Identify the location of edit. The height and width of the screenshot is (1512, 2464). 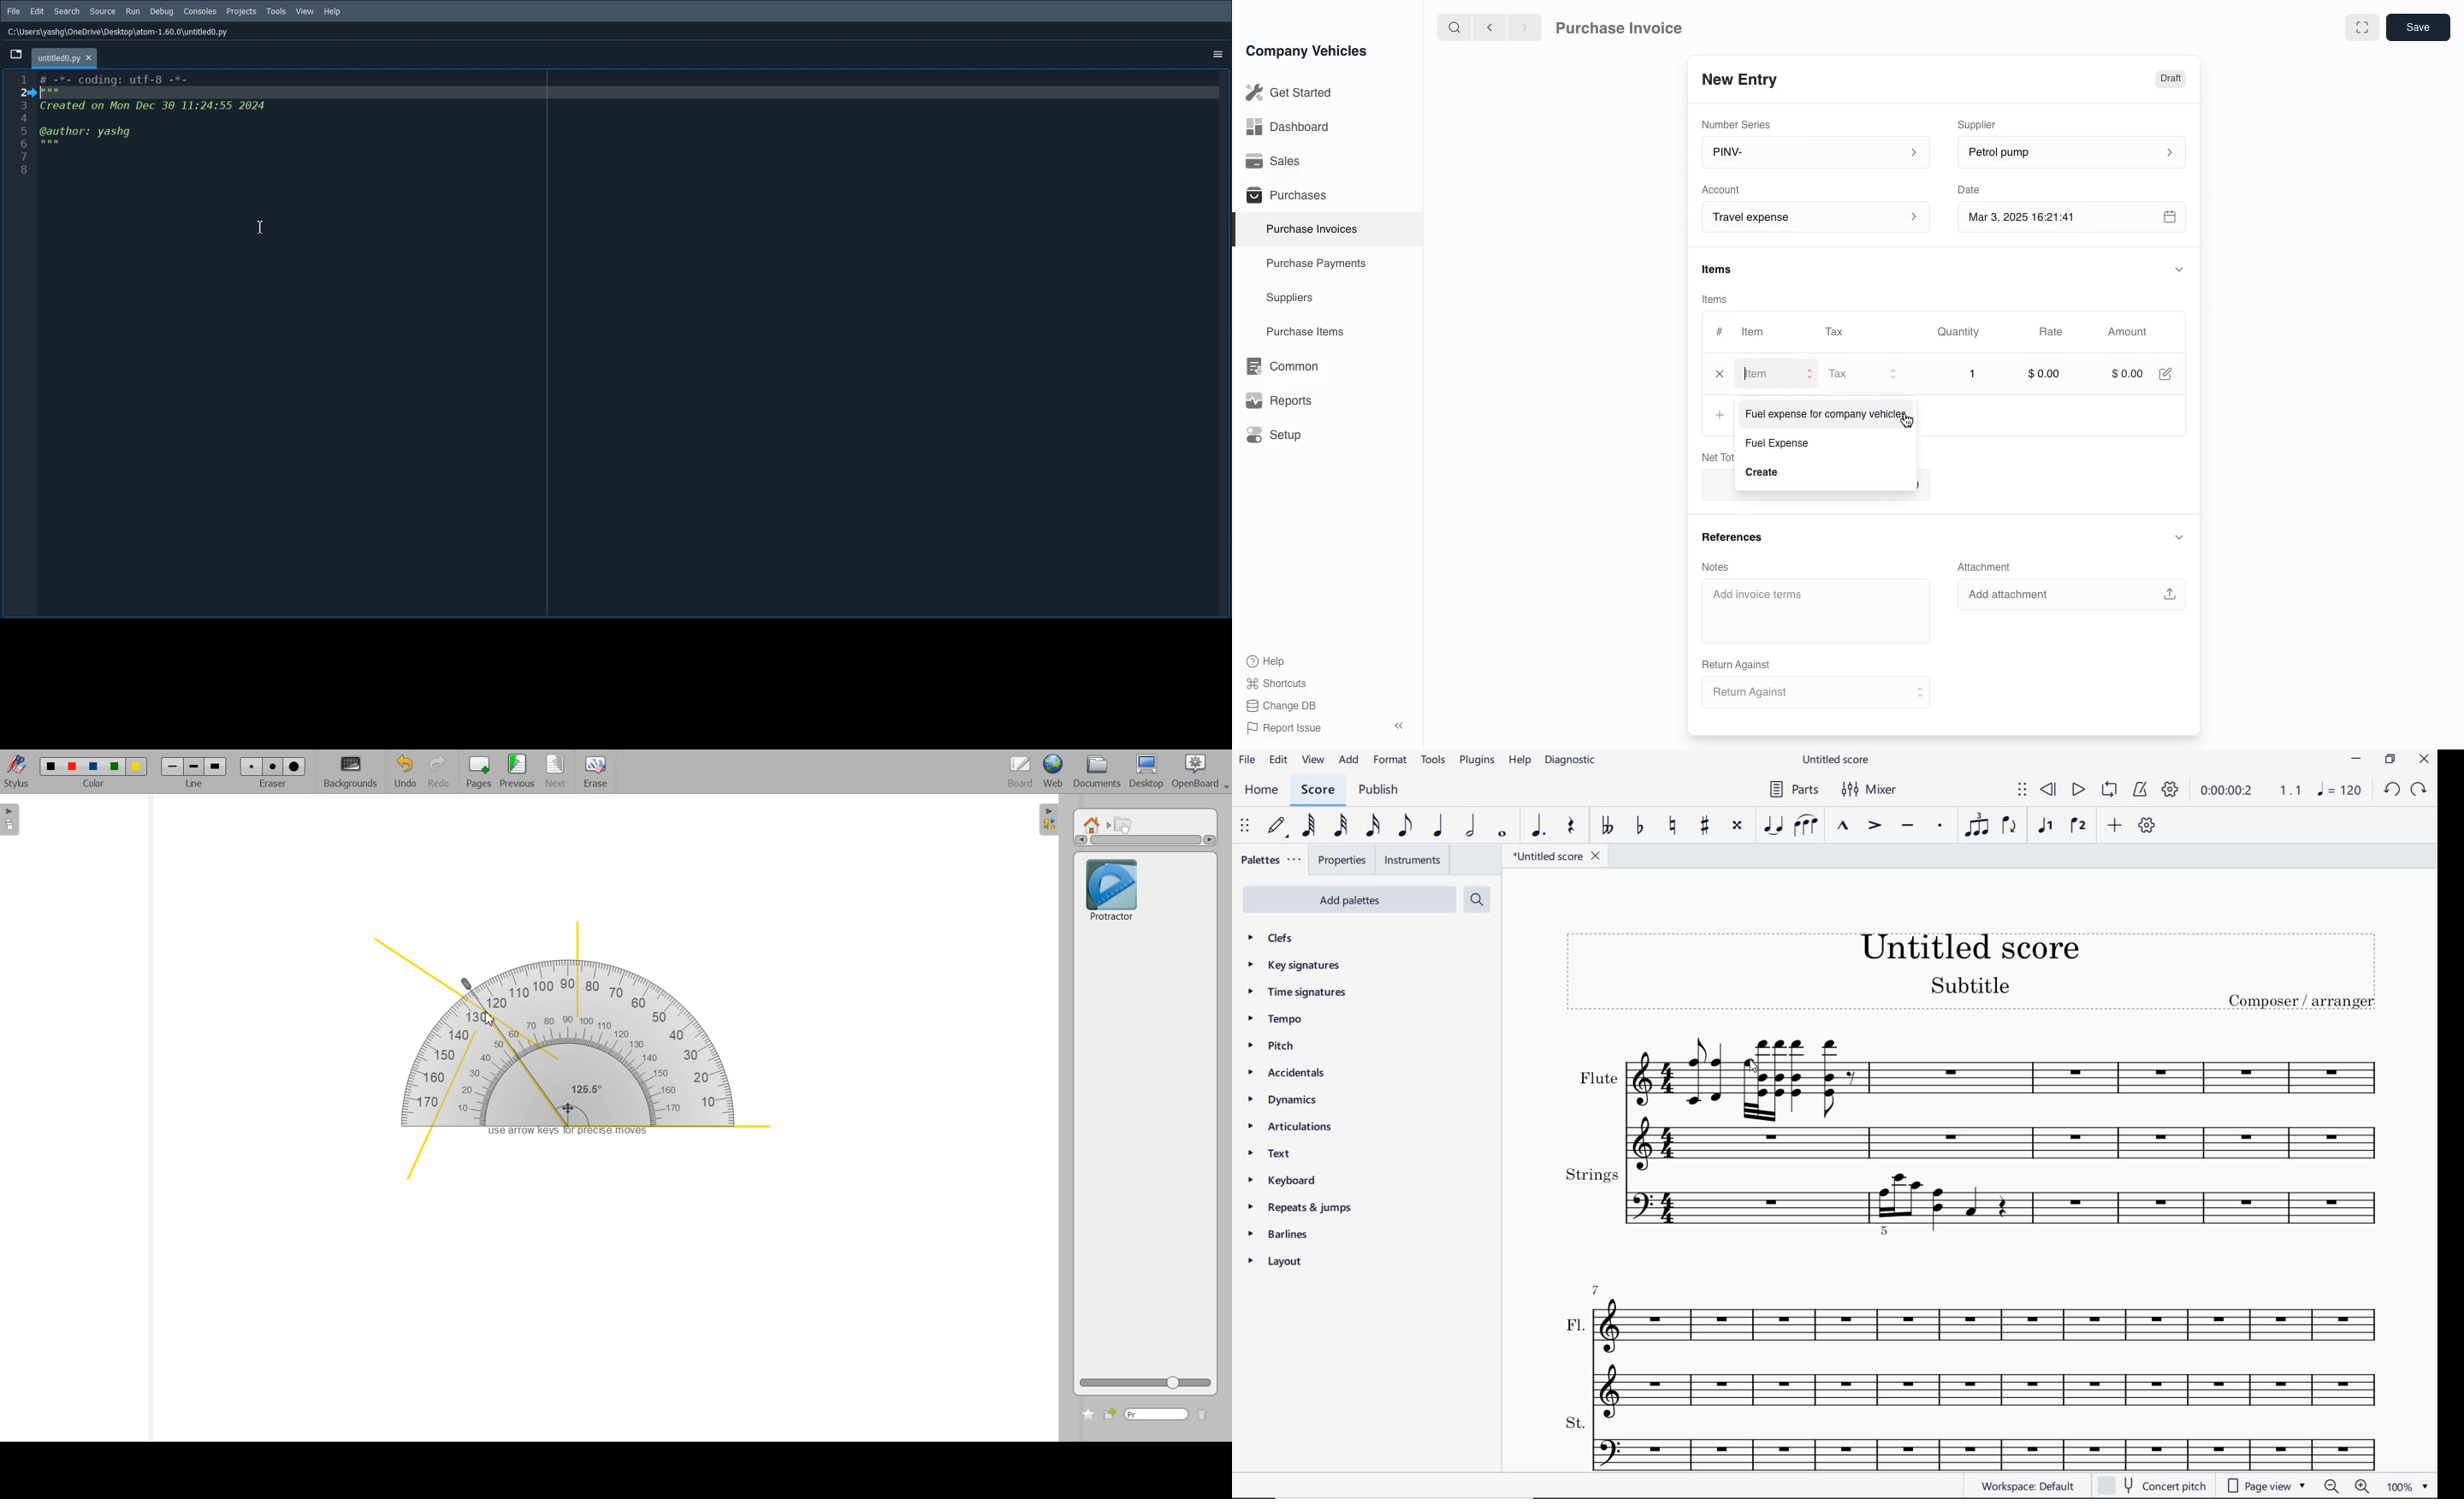
(2167, 375).